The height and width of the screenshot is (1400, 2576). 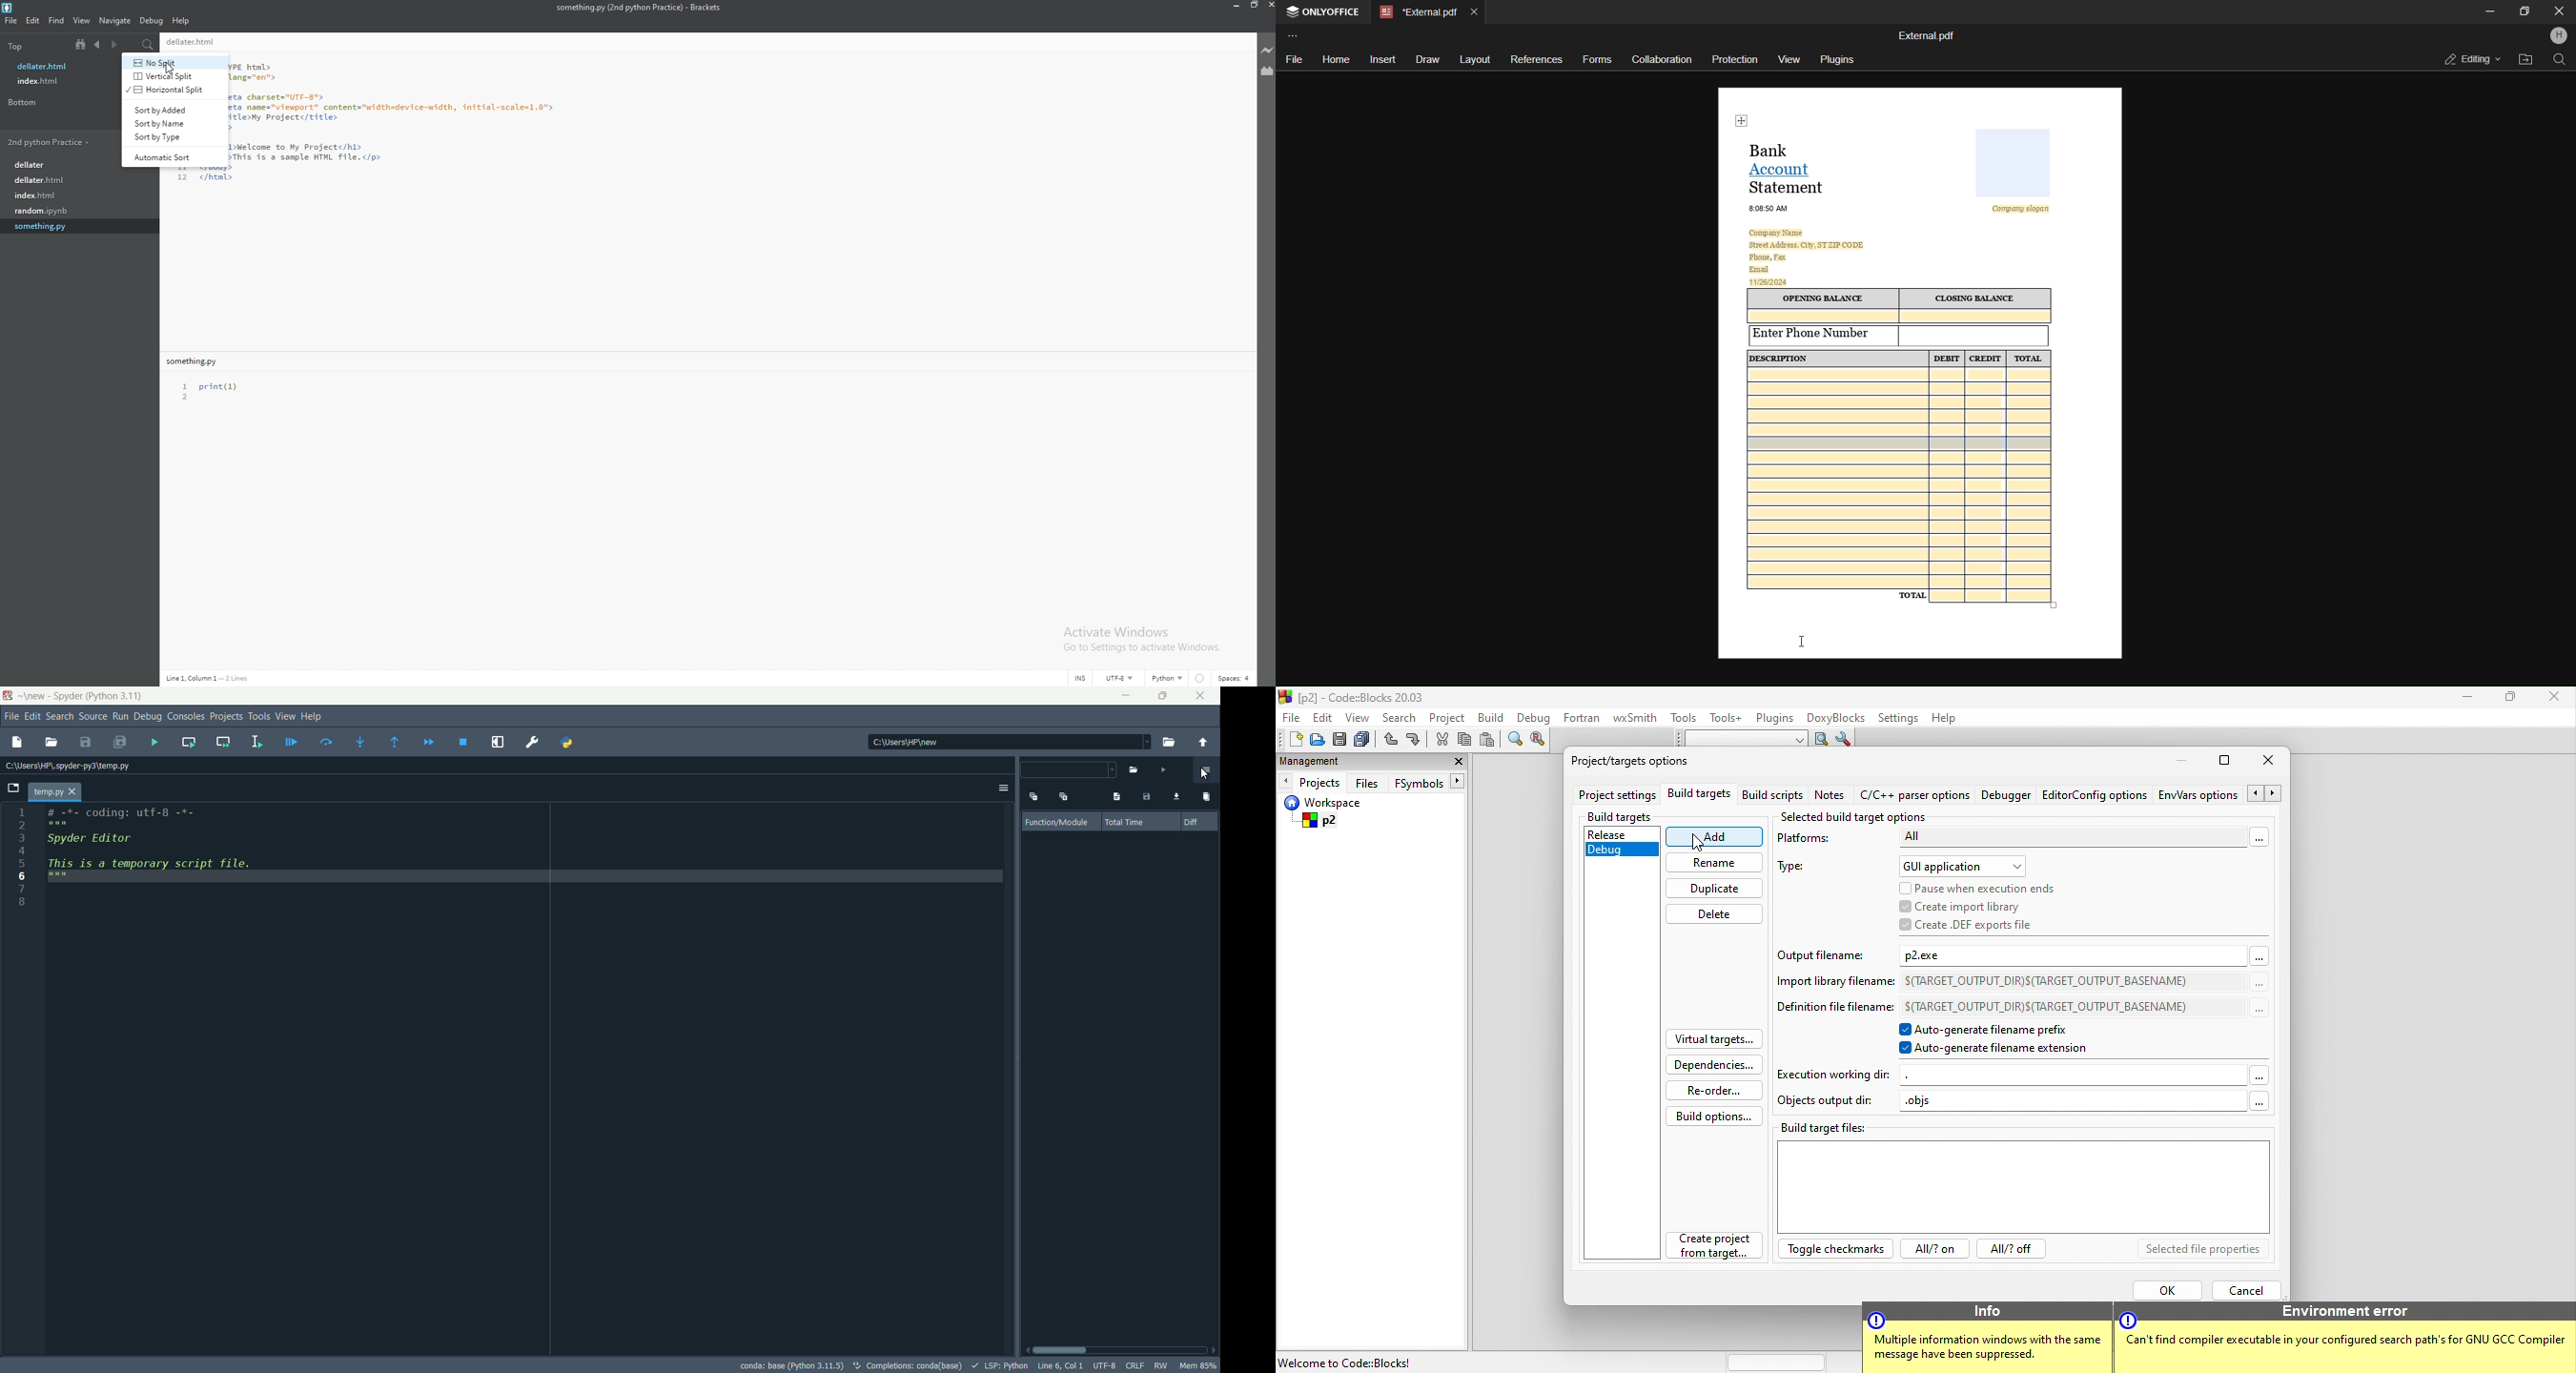 I want to click on collapse one level up, so click(x=1032, y=795).